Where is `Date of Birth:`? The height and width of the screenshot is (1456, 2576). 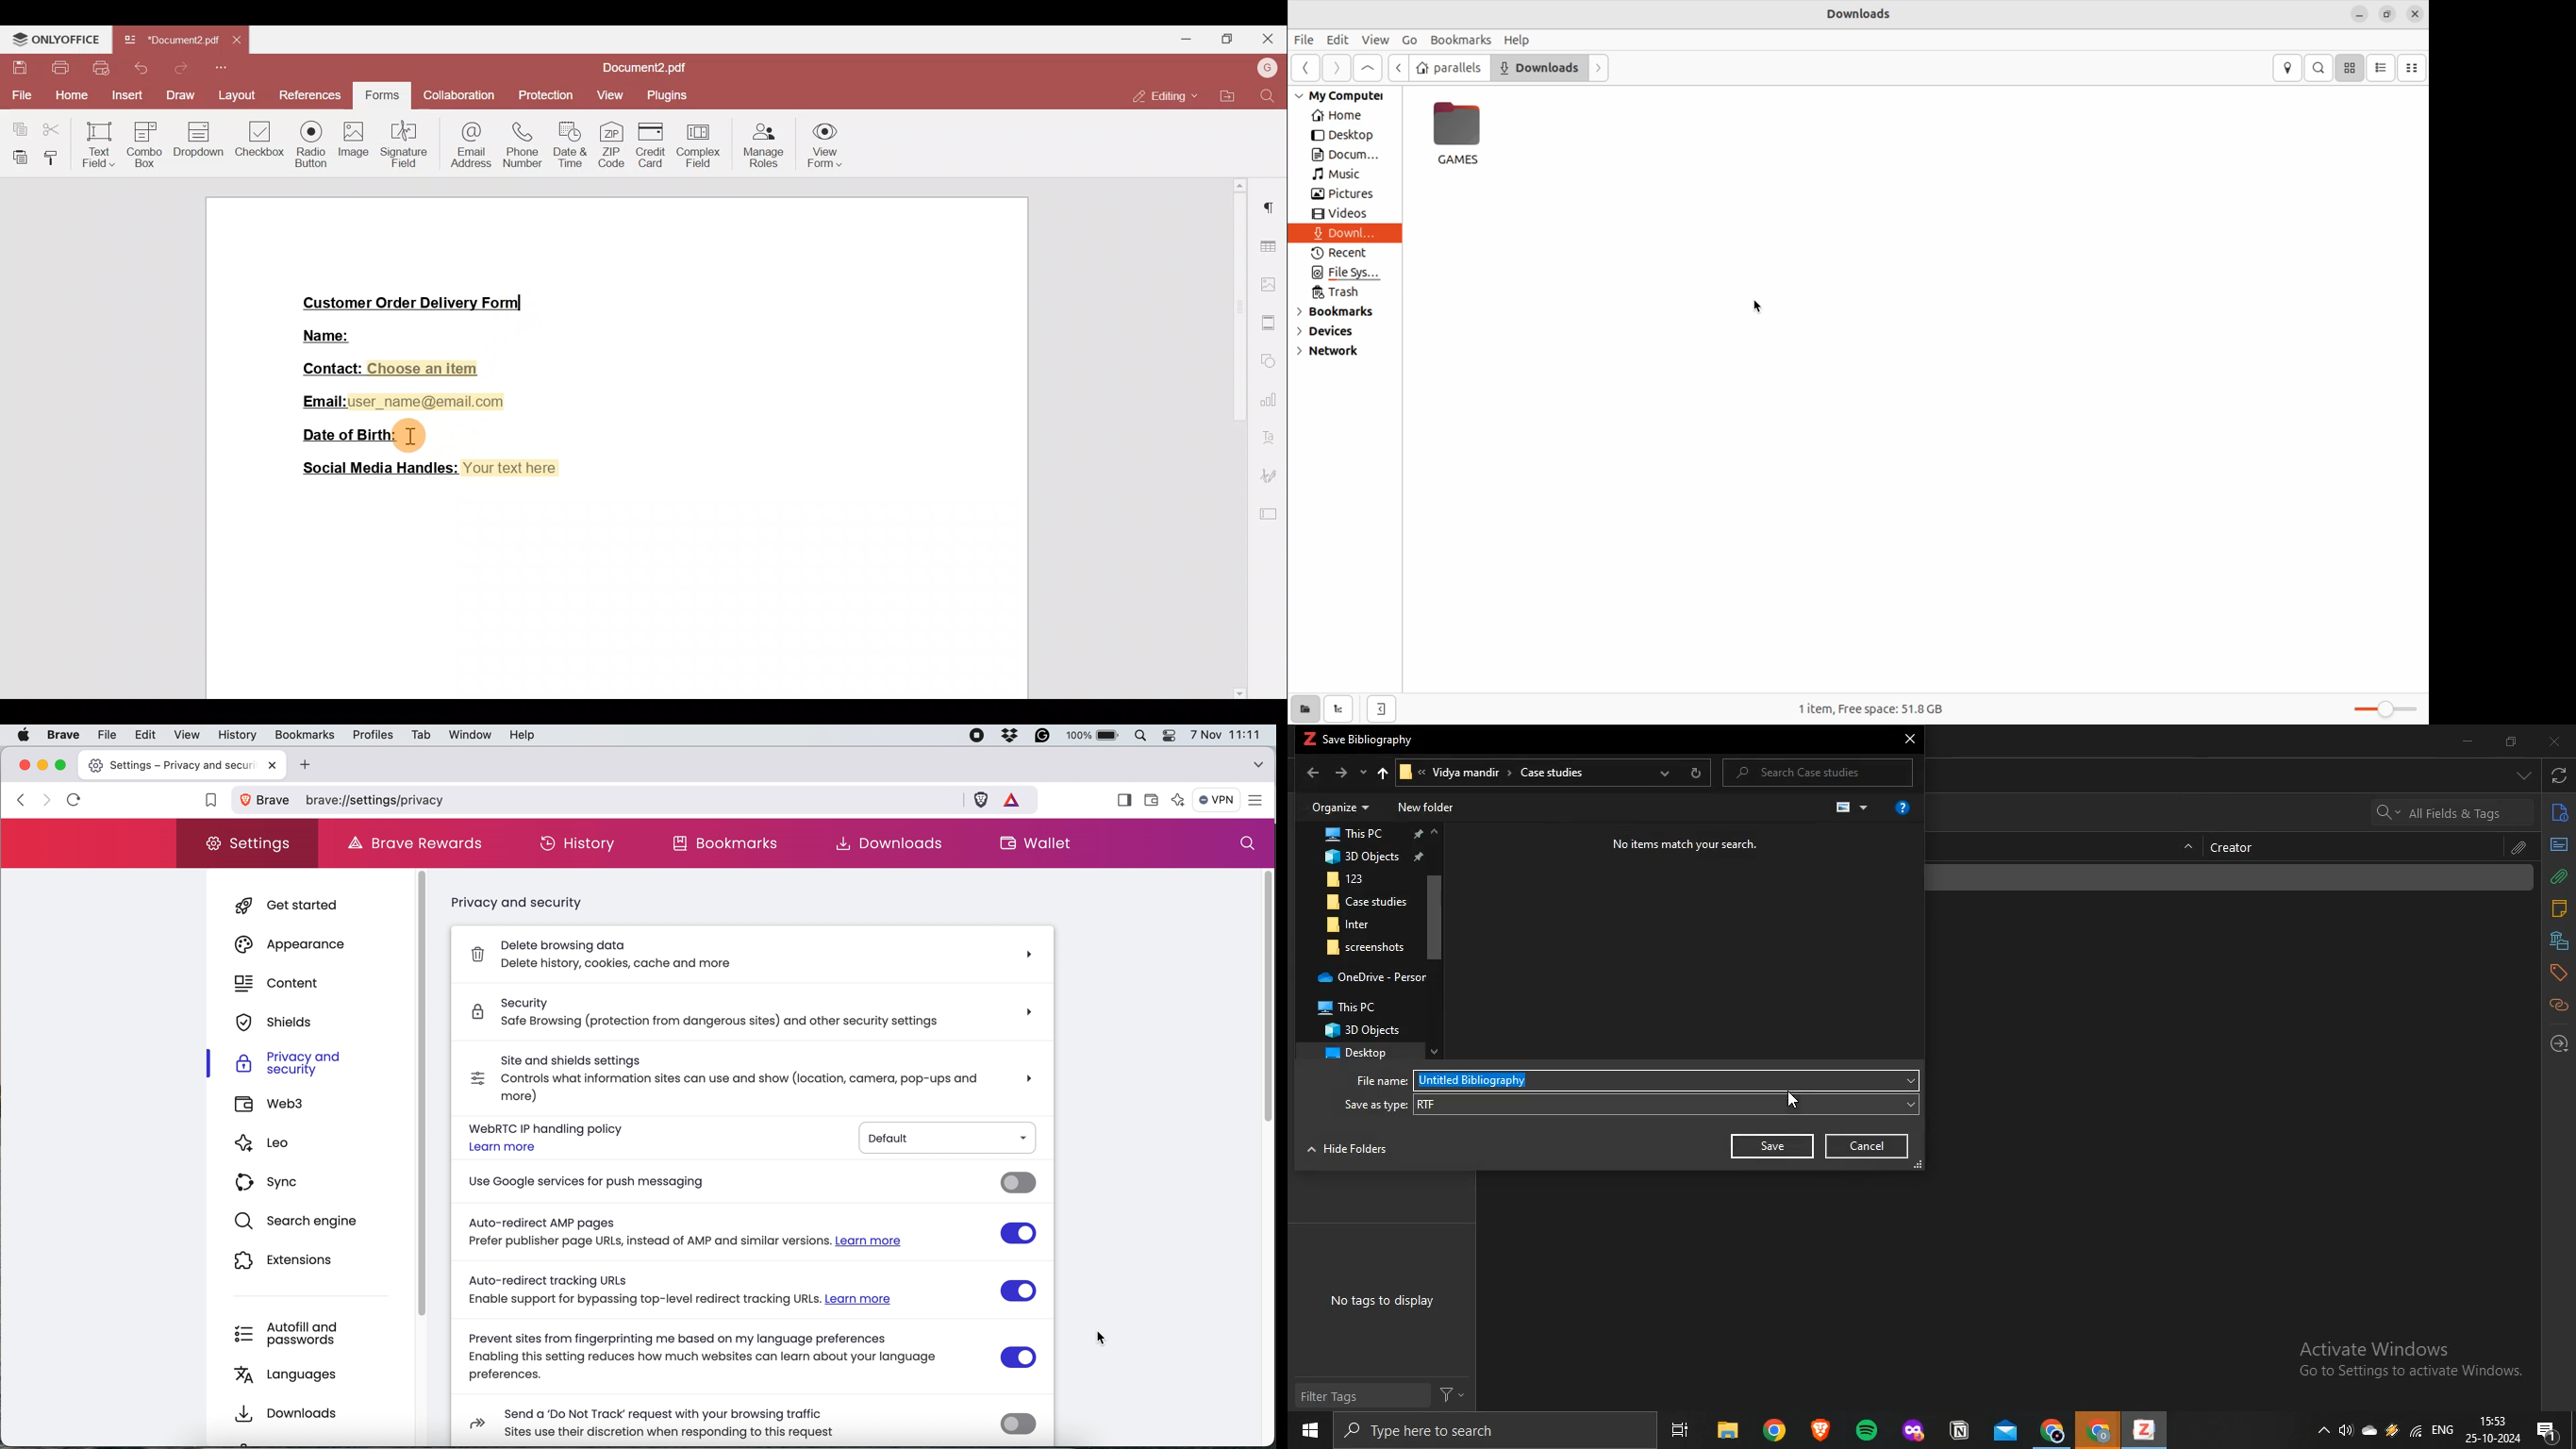 Date of Birth: is located at coordinates (348, 433).